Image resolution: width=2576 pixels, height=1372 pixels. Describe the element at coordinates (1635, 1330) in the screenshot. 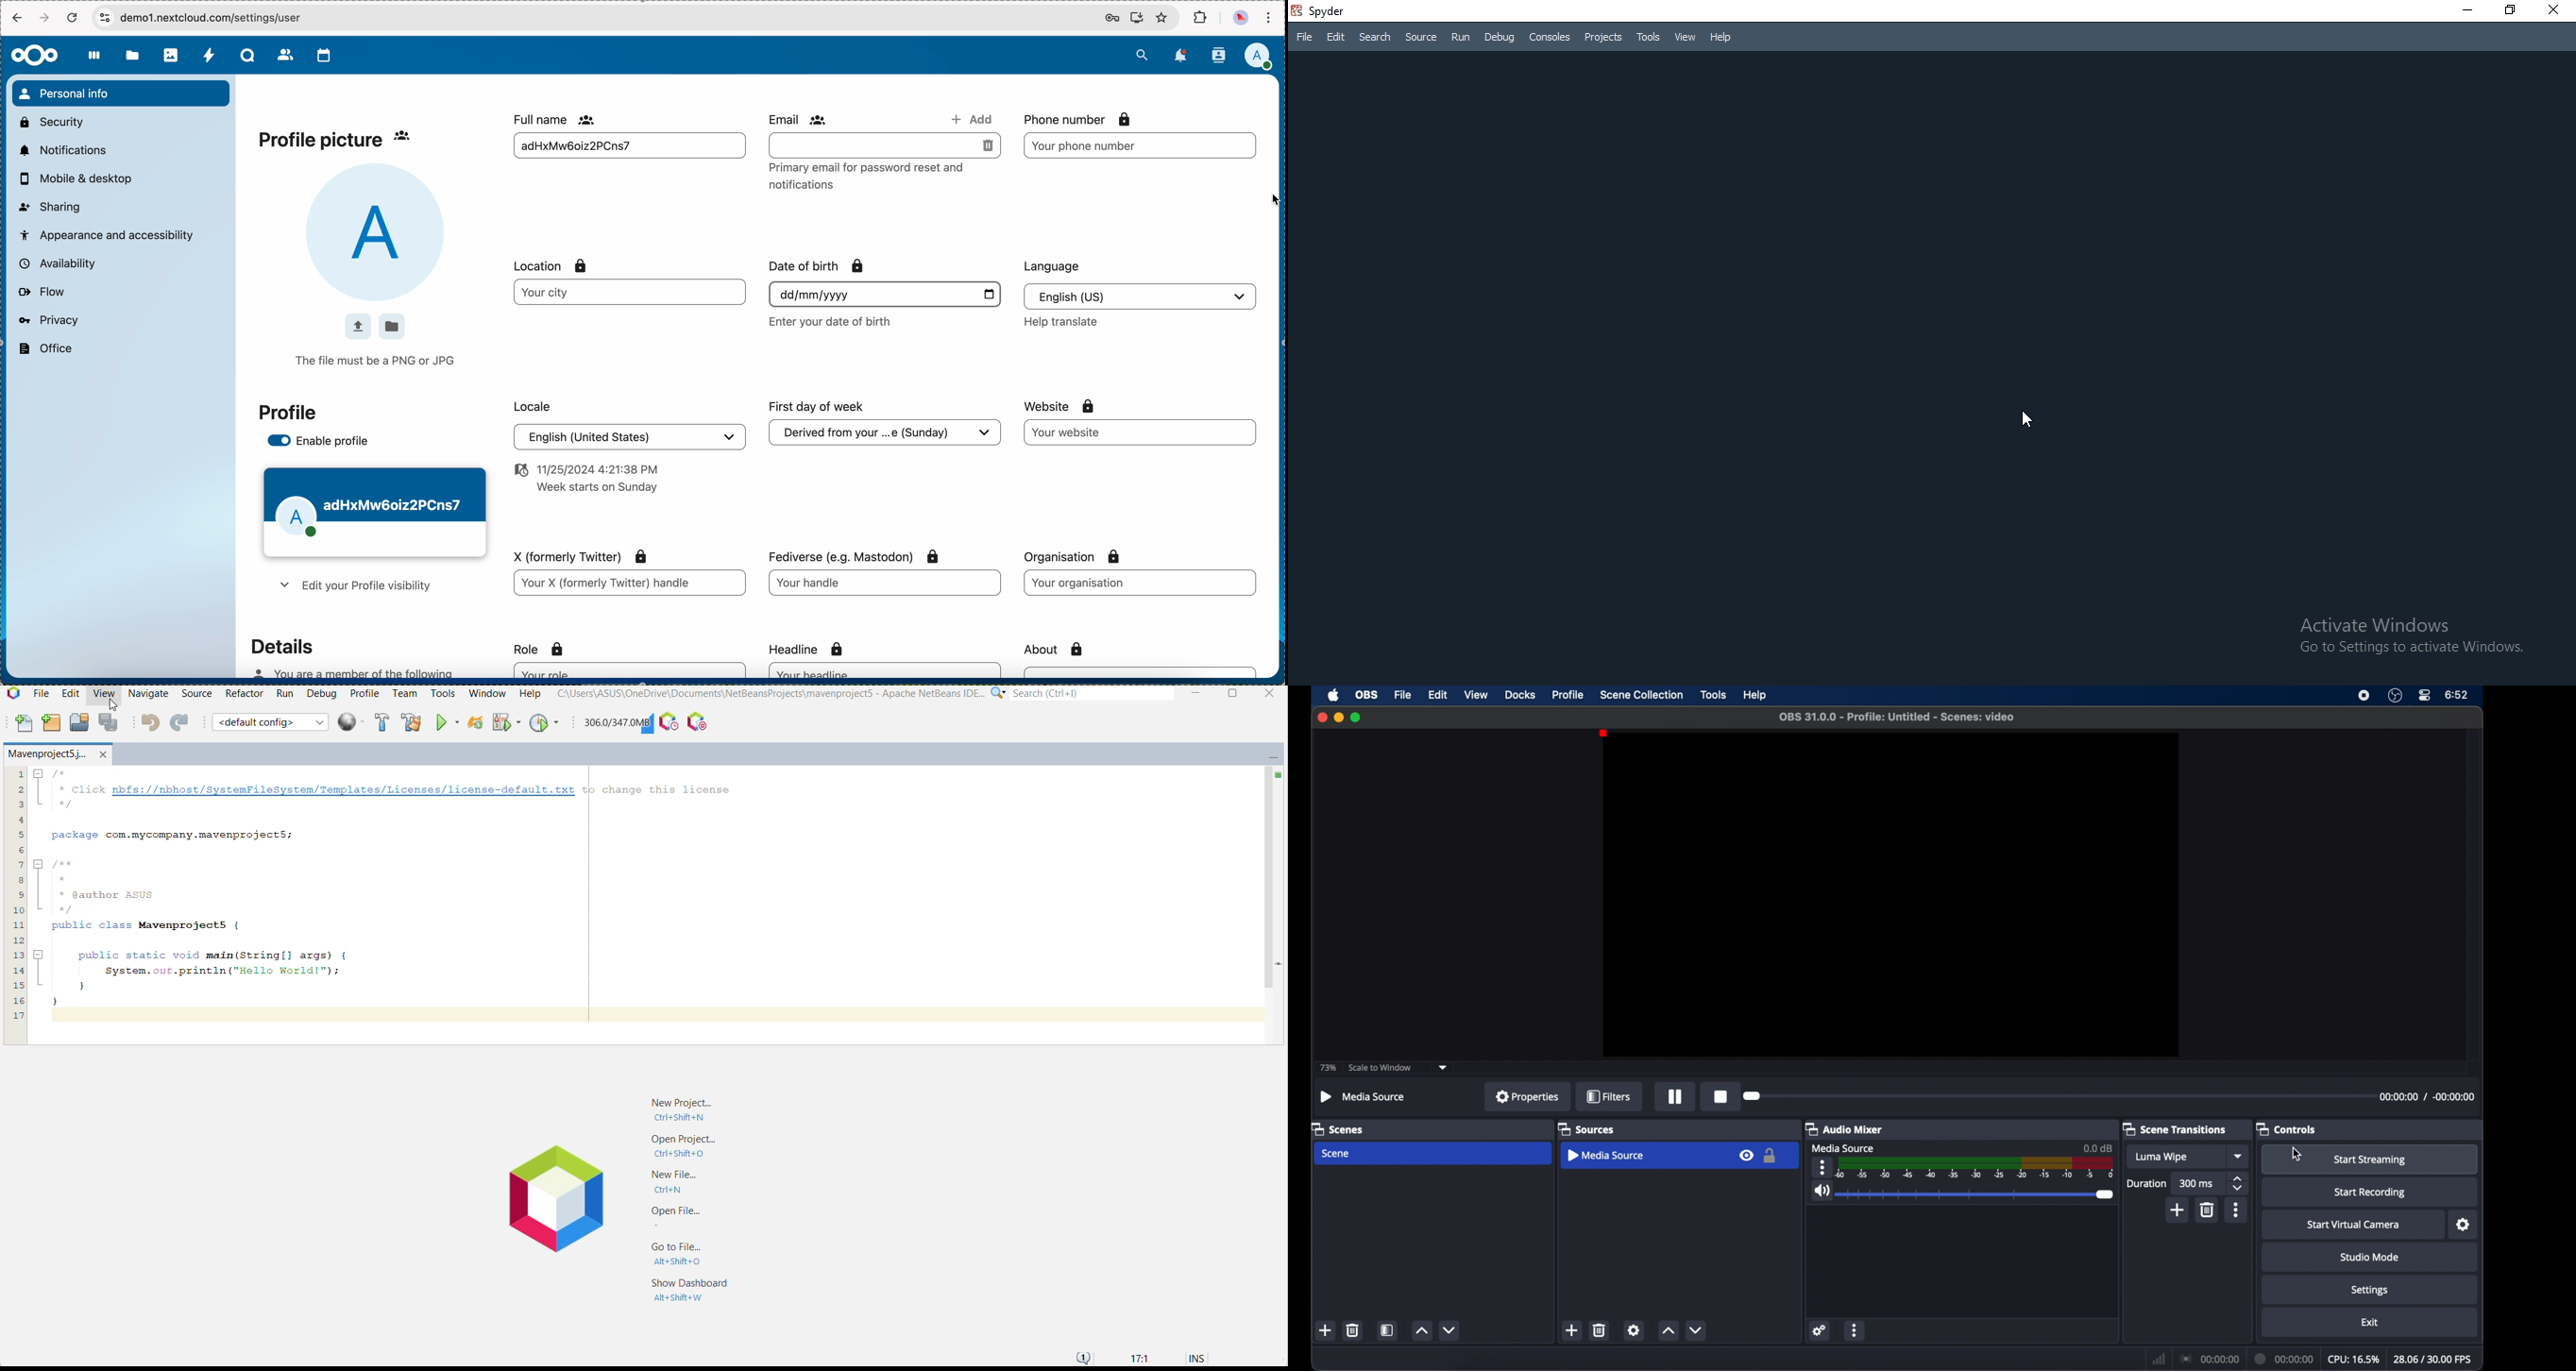

I see `settings` at that location.